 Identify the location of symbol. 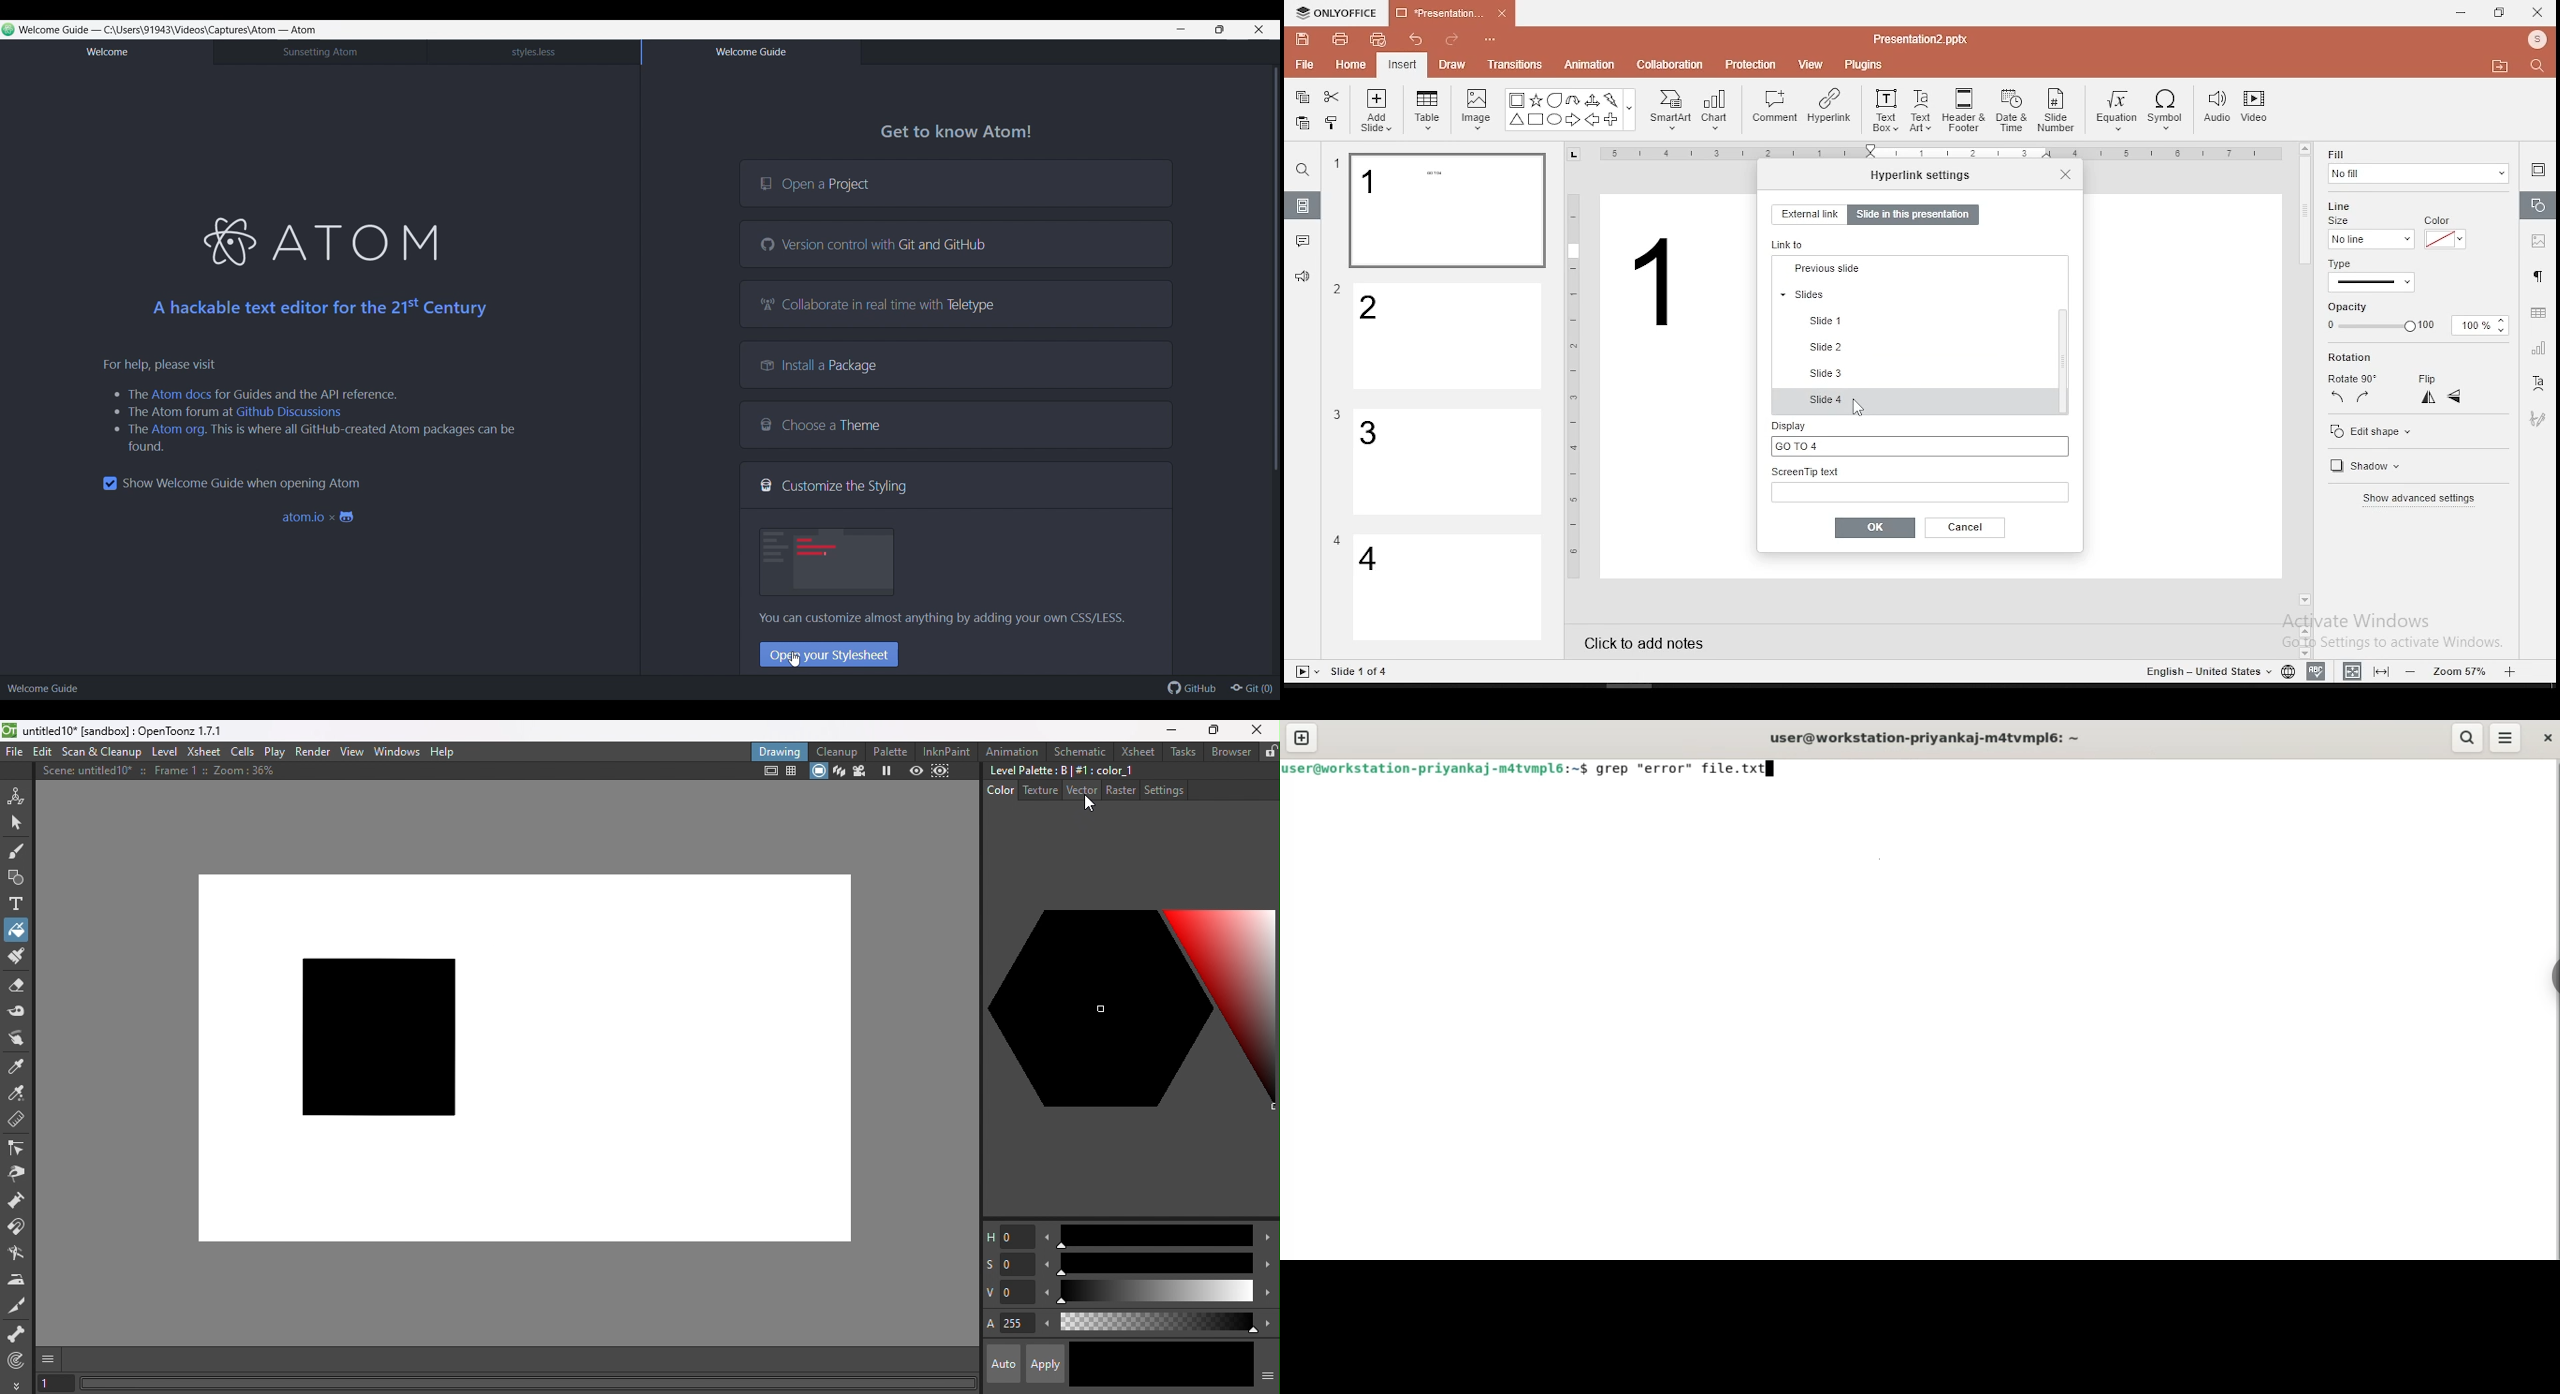
(2169, 111).